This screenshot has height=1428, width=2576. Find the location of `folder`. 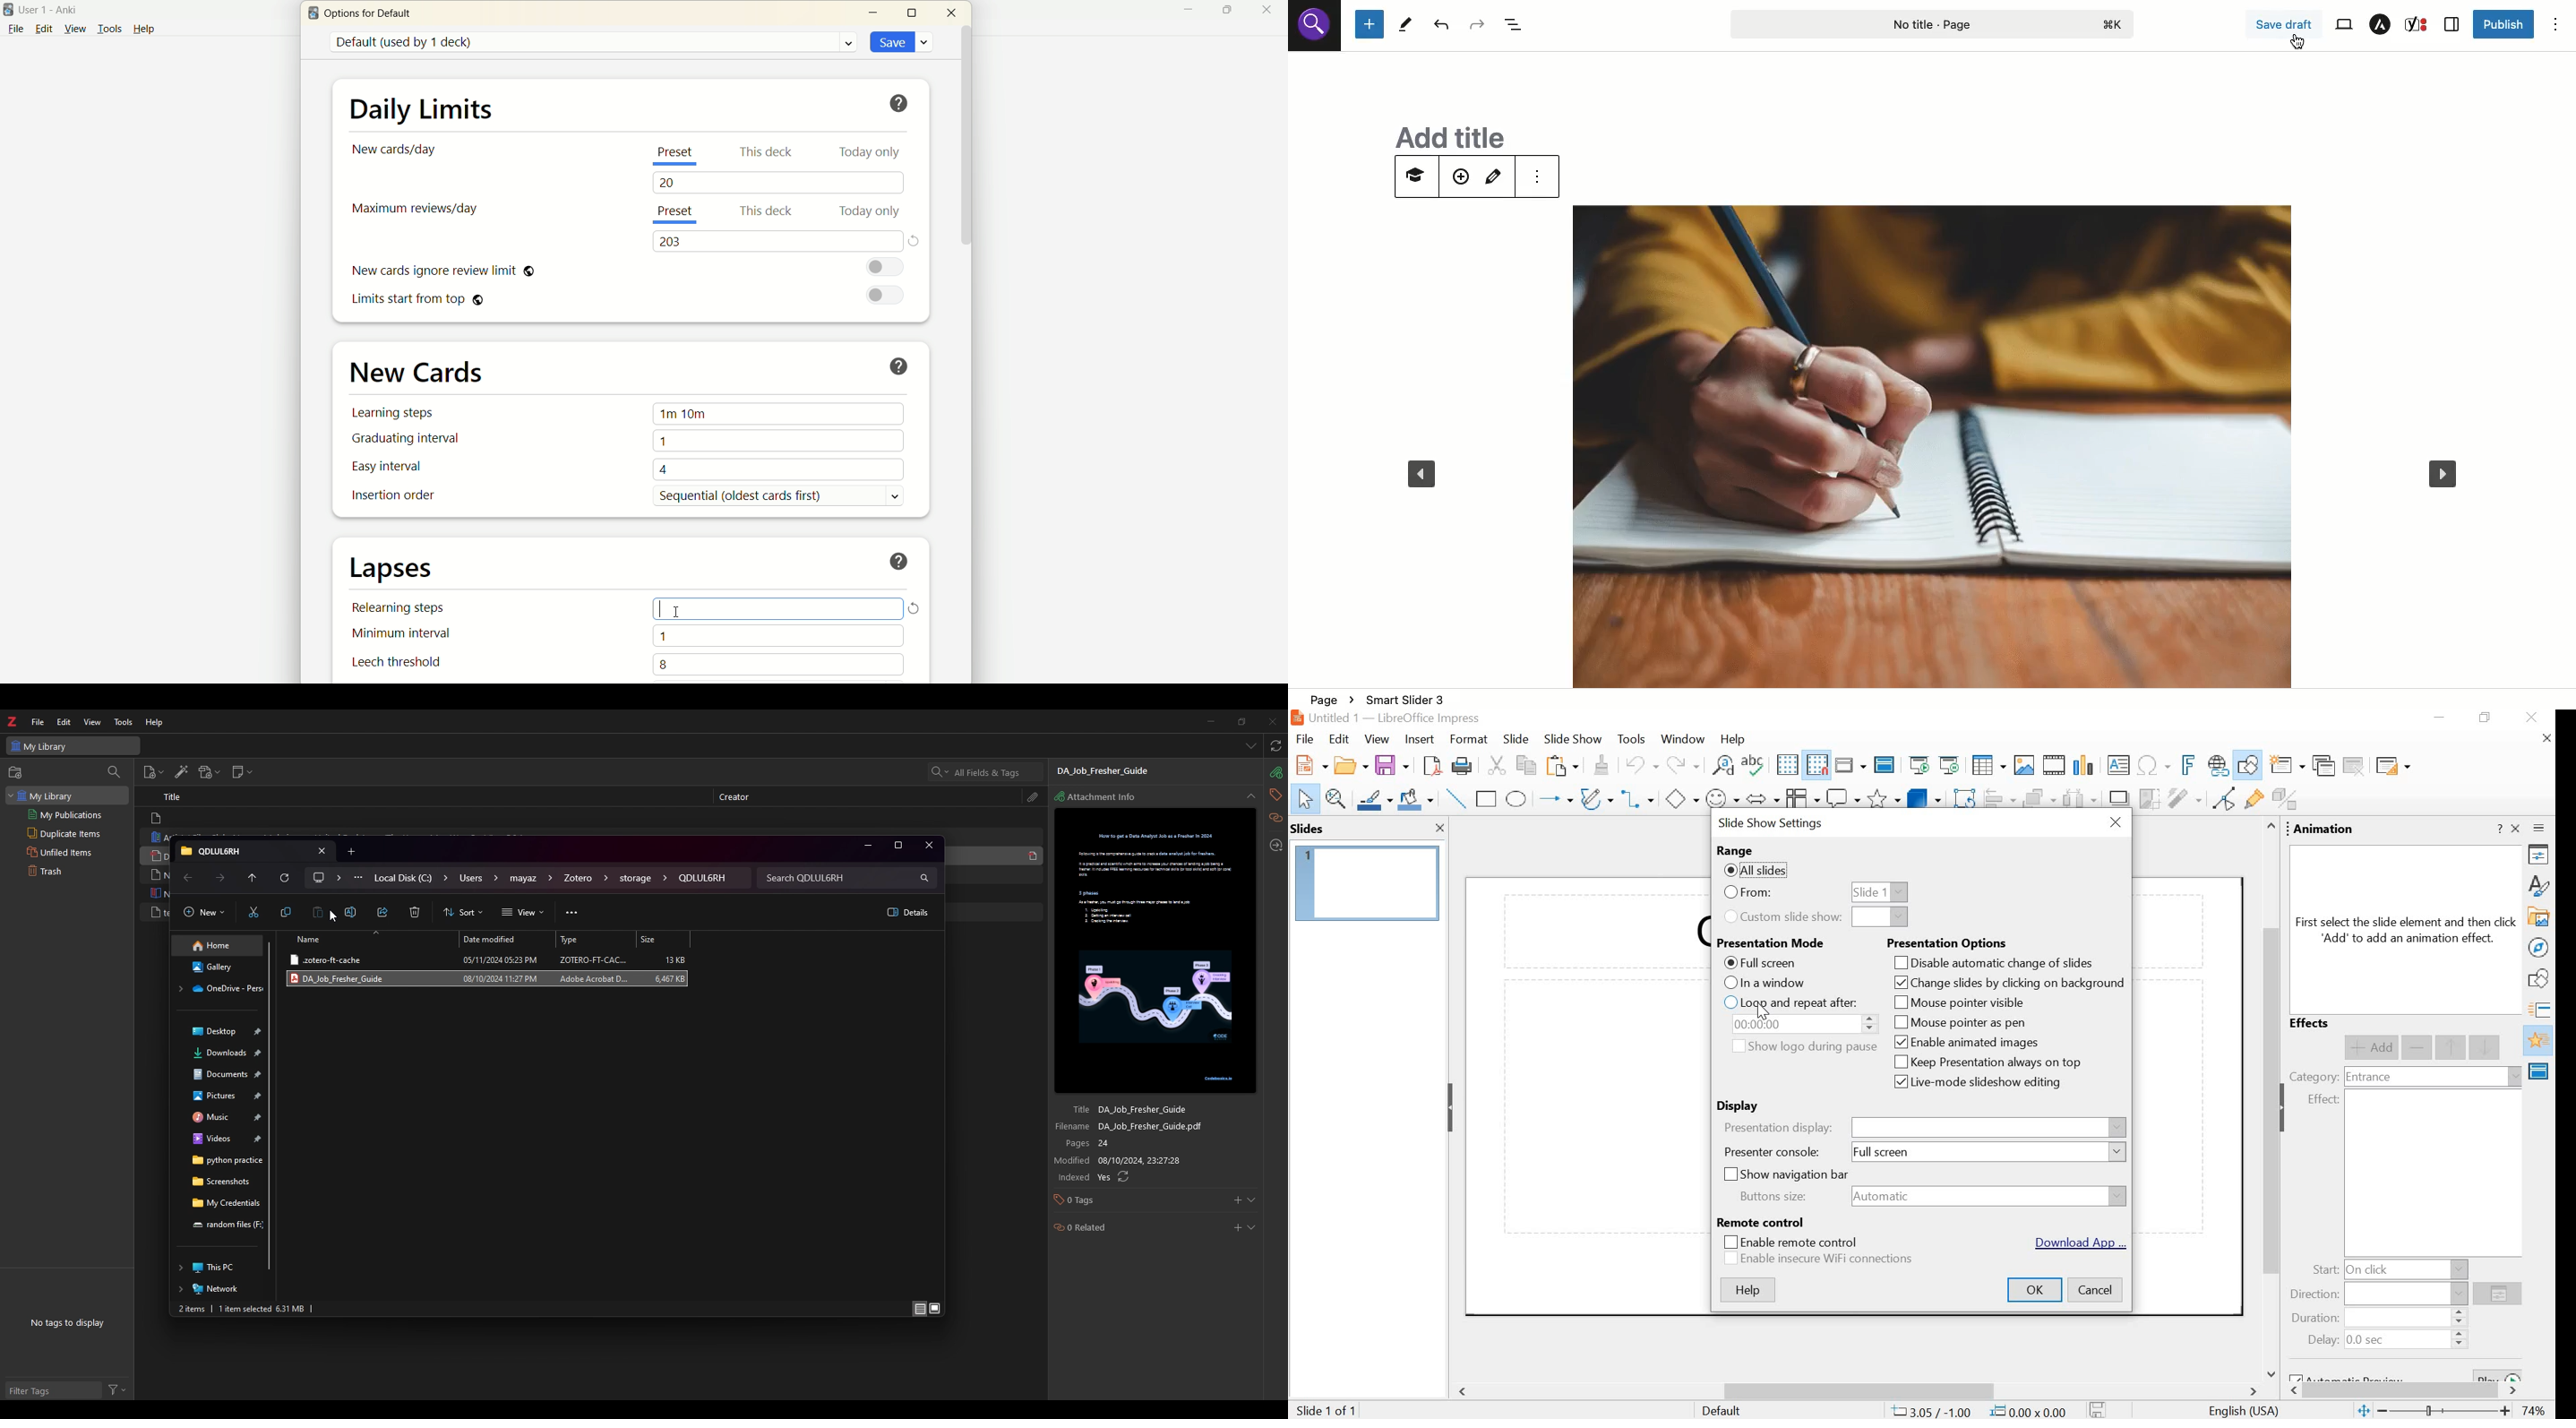

folder is located at coordinates (221, 1225).